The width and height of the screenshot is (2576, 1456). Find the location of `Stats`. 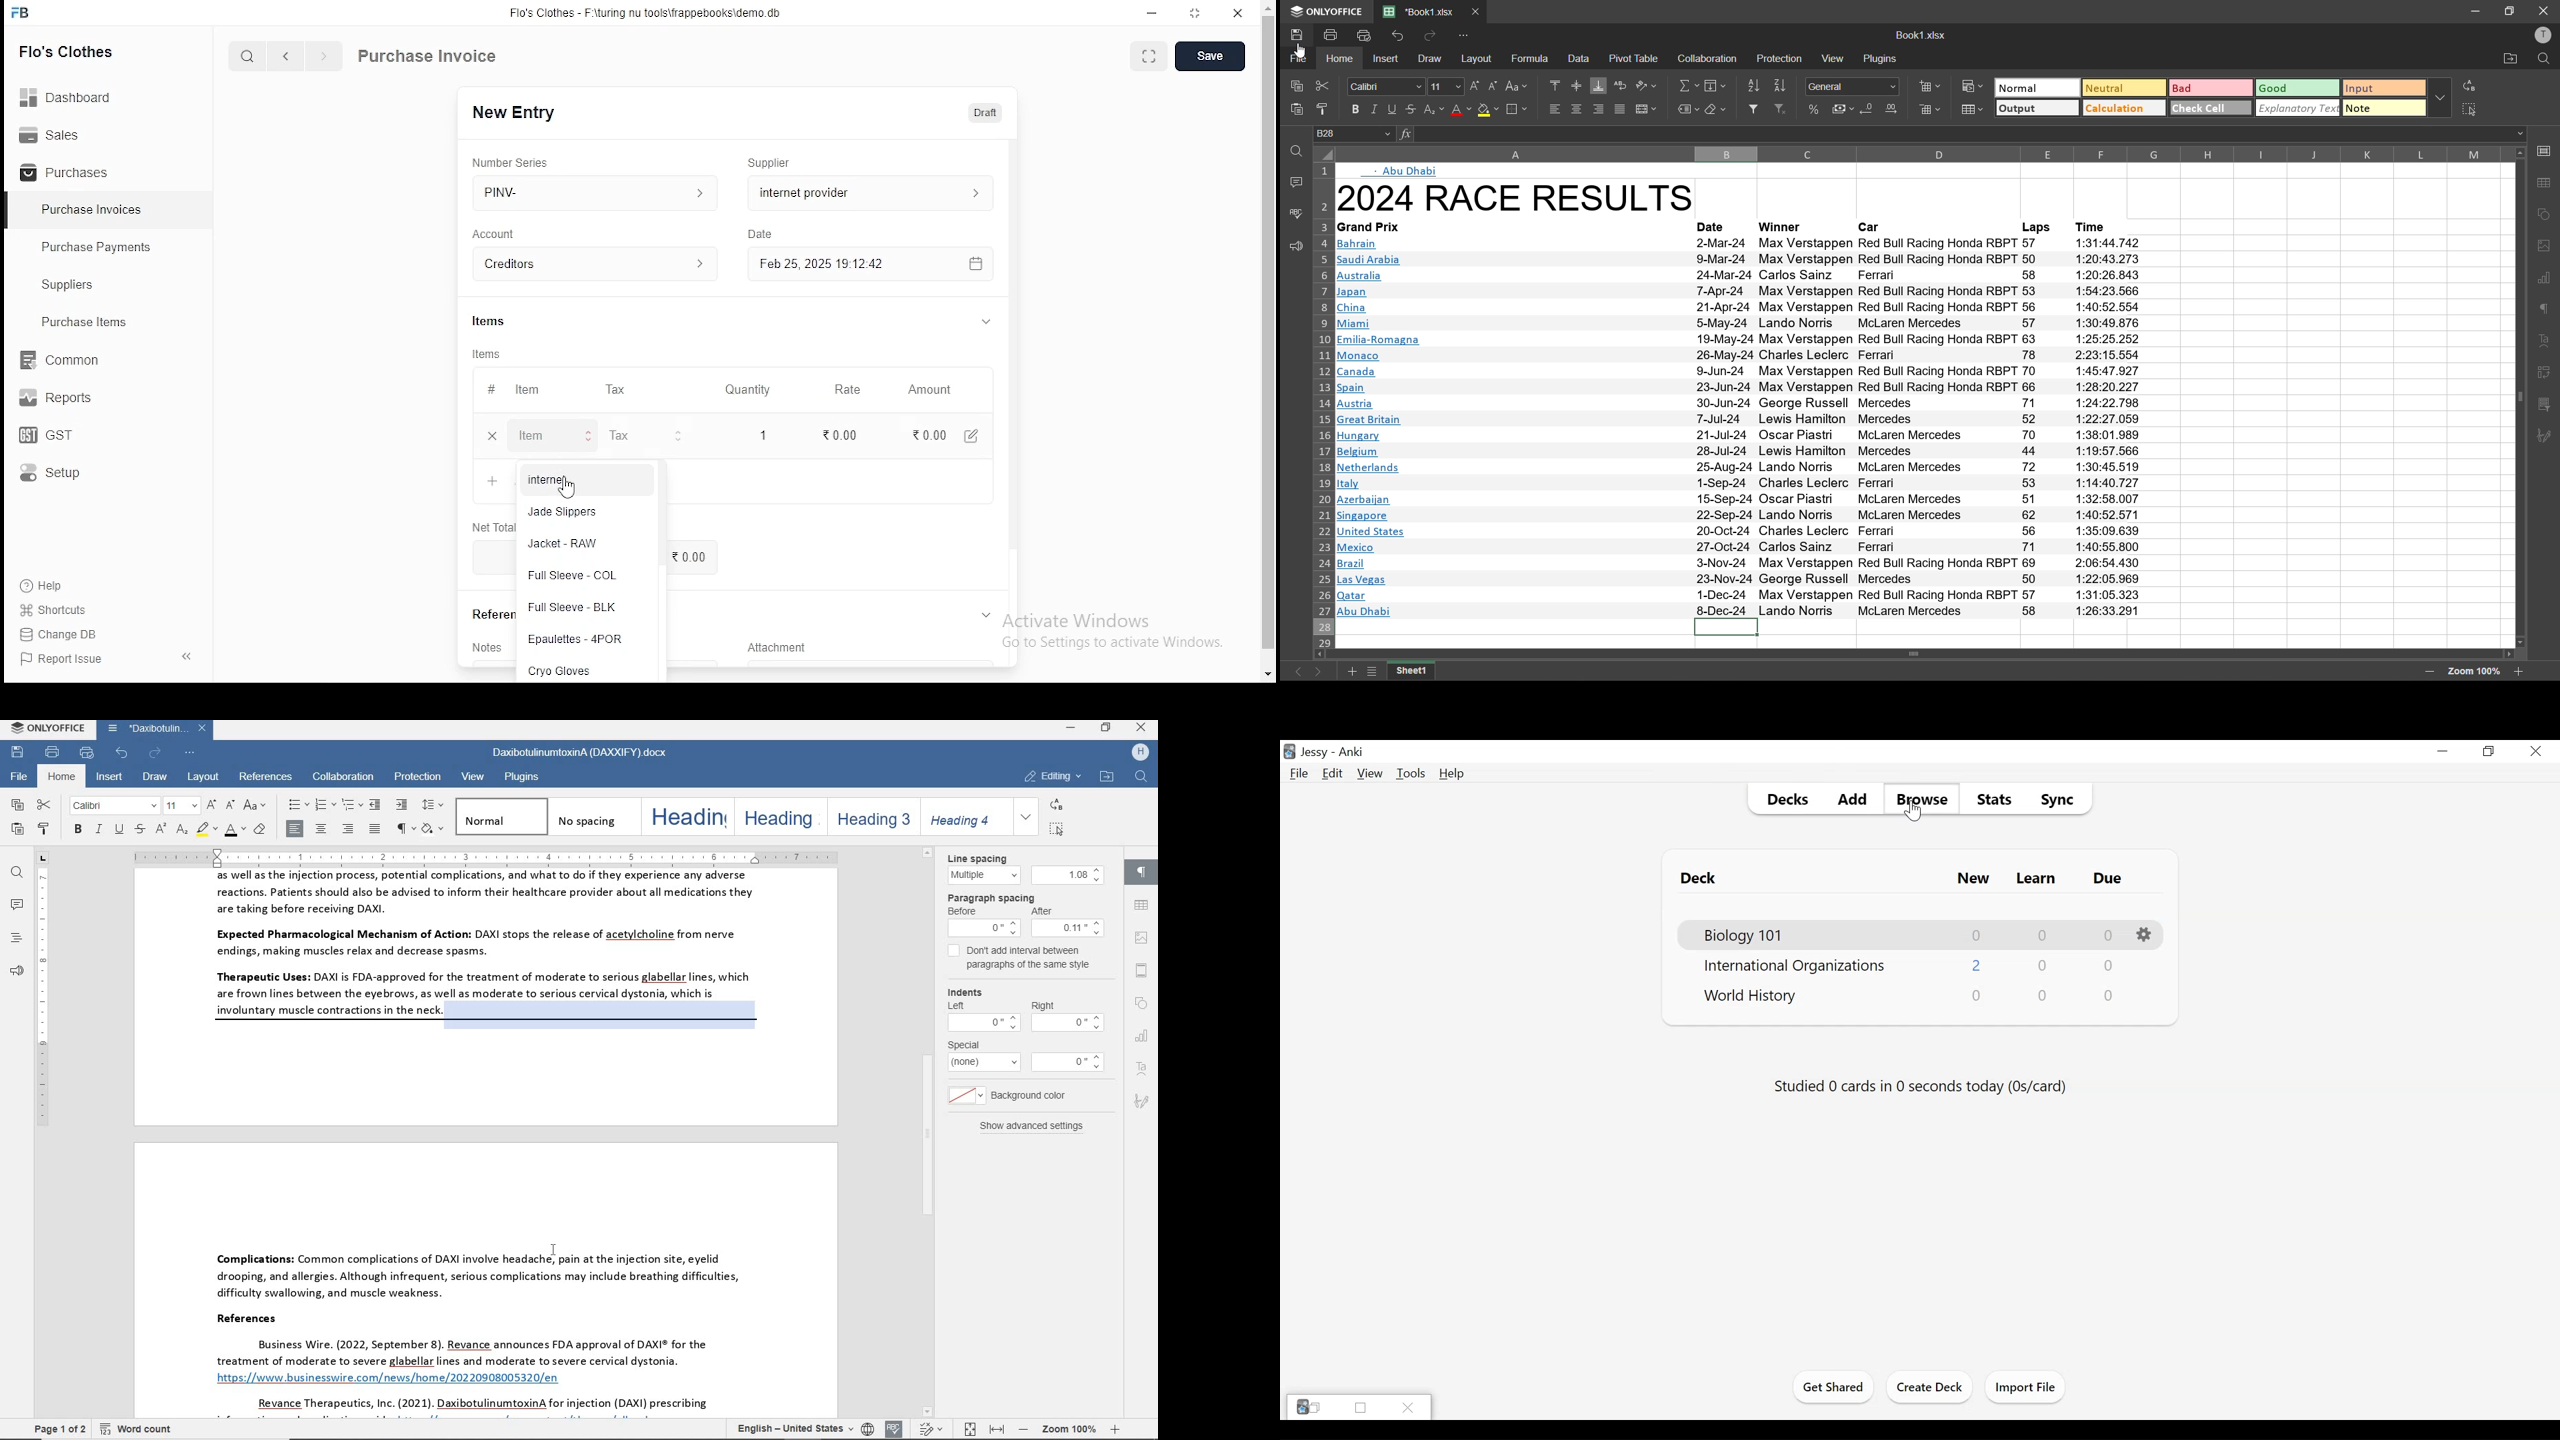

Stats is located at coordinates (1991, 799).